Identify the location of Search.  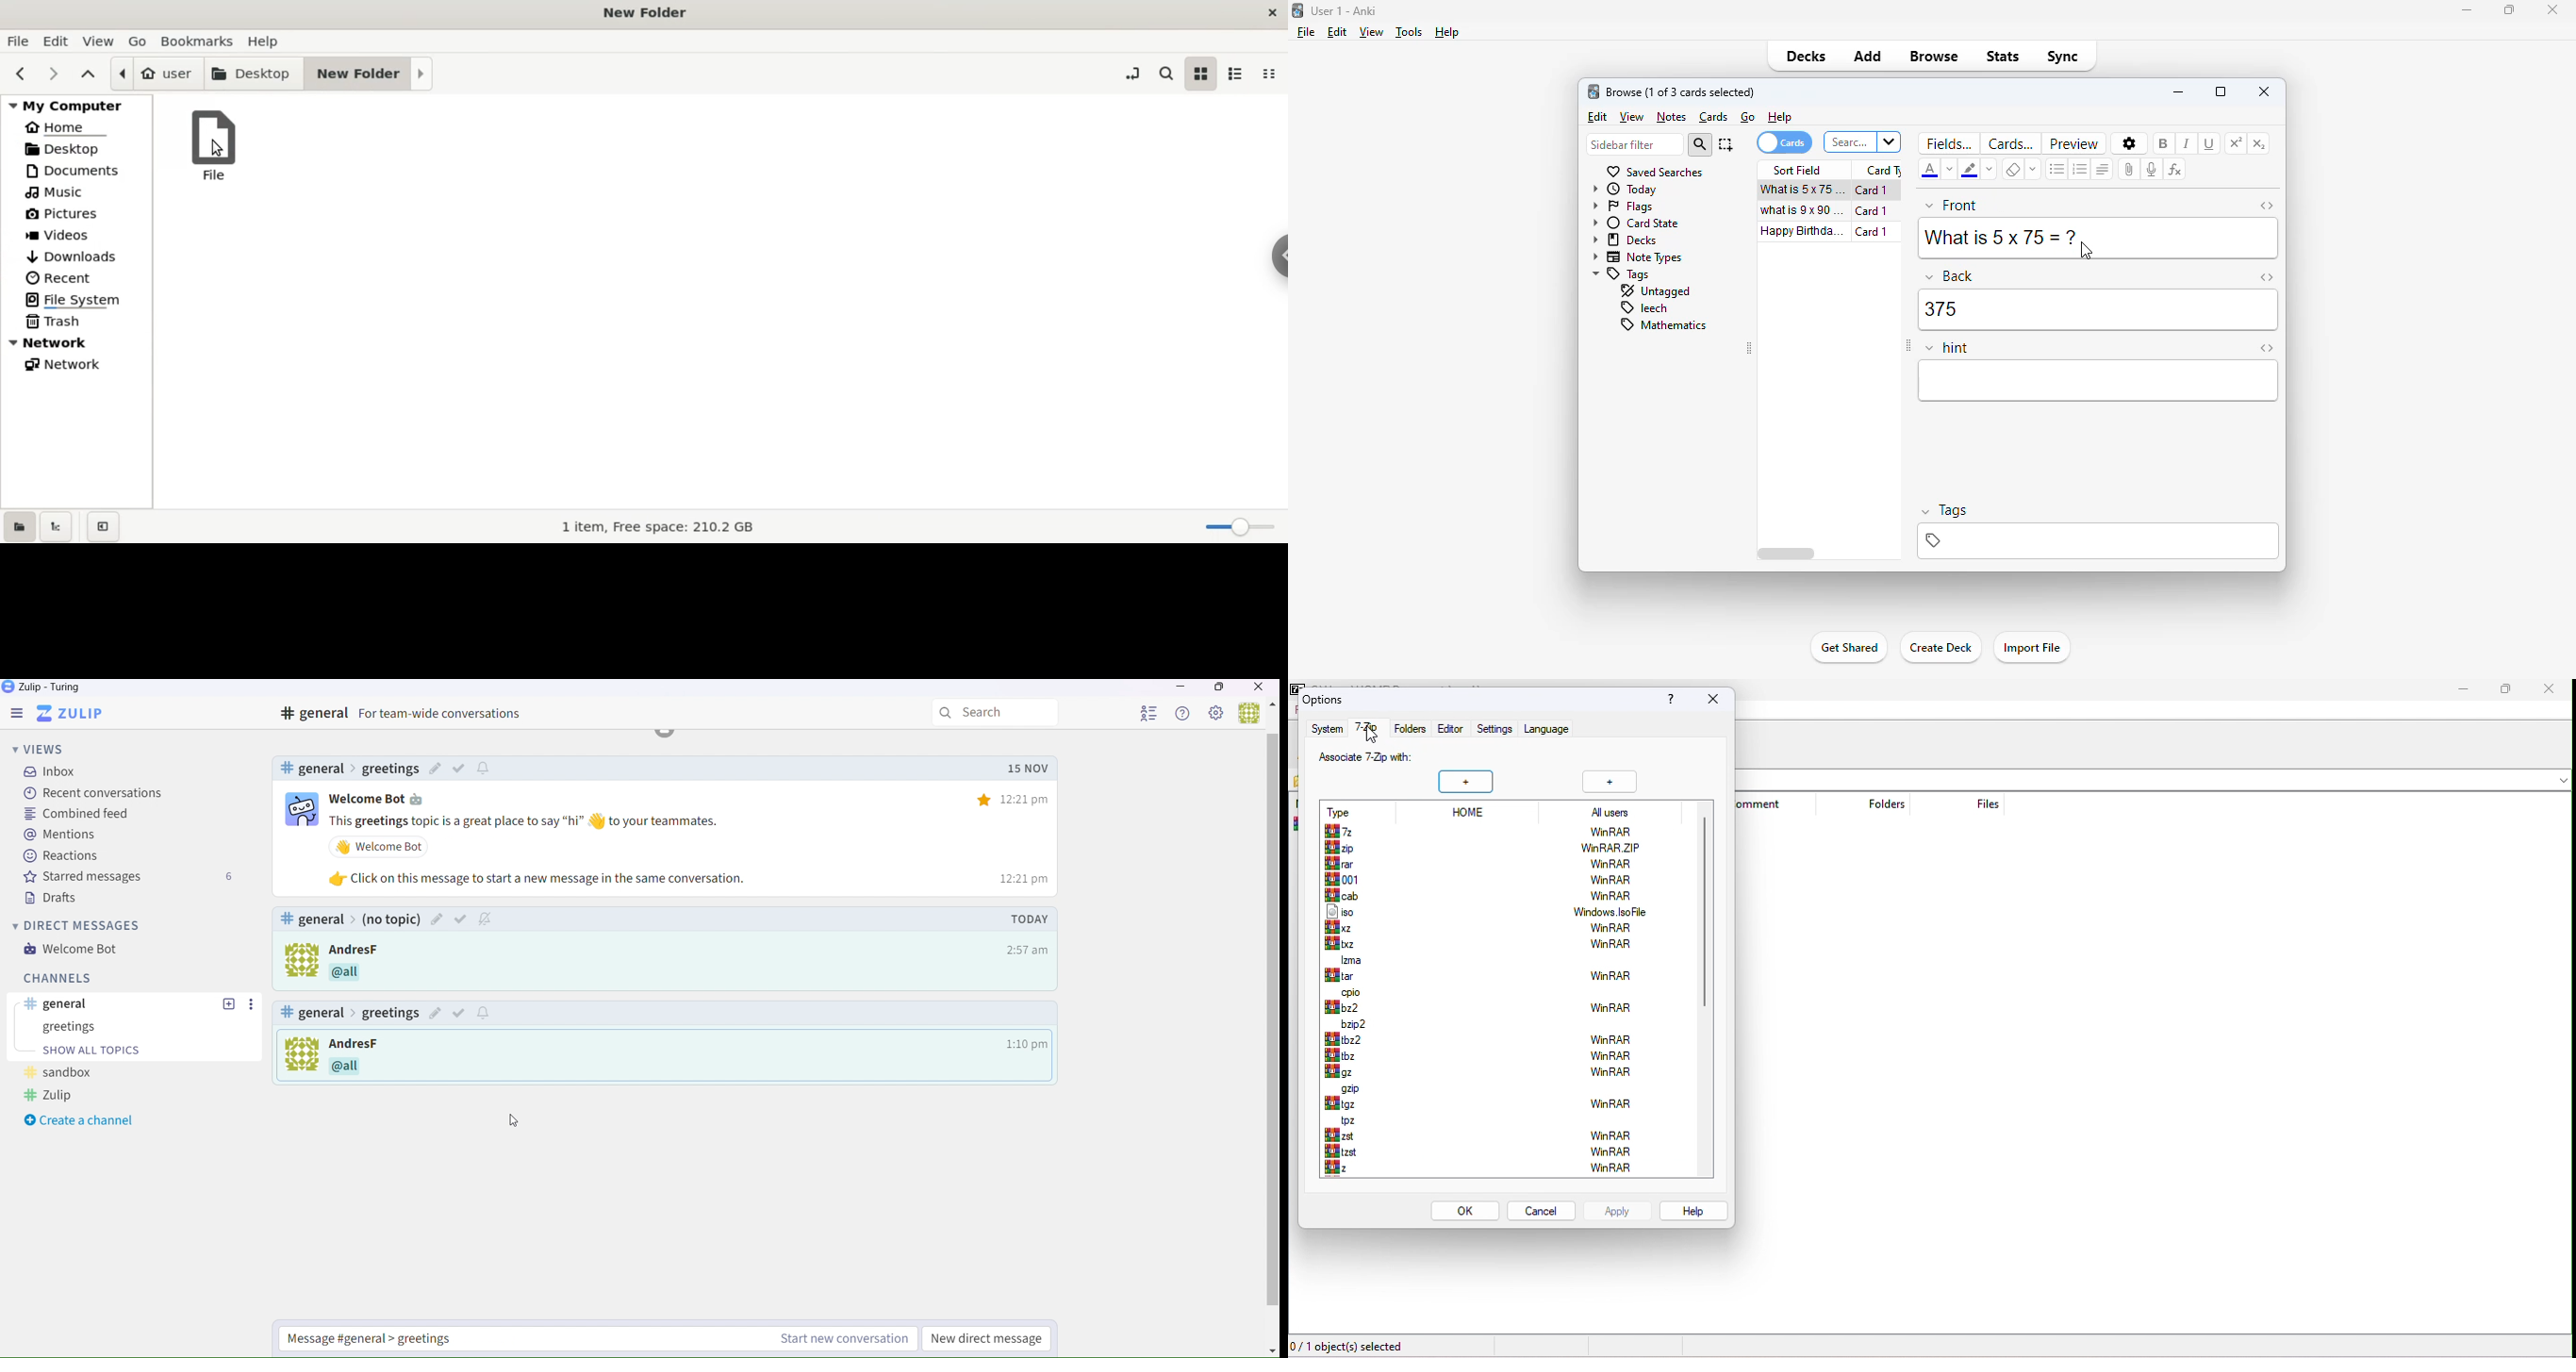
(996, 713).